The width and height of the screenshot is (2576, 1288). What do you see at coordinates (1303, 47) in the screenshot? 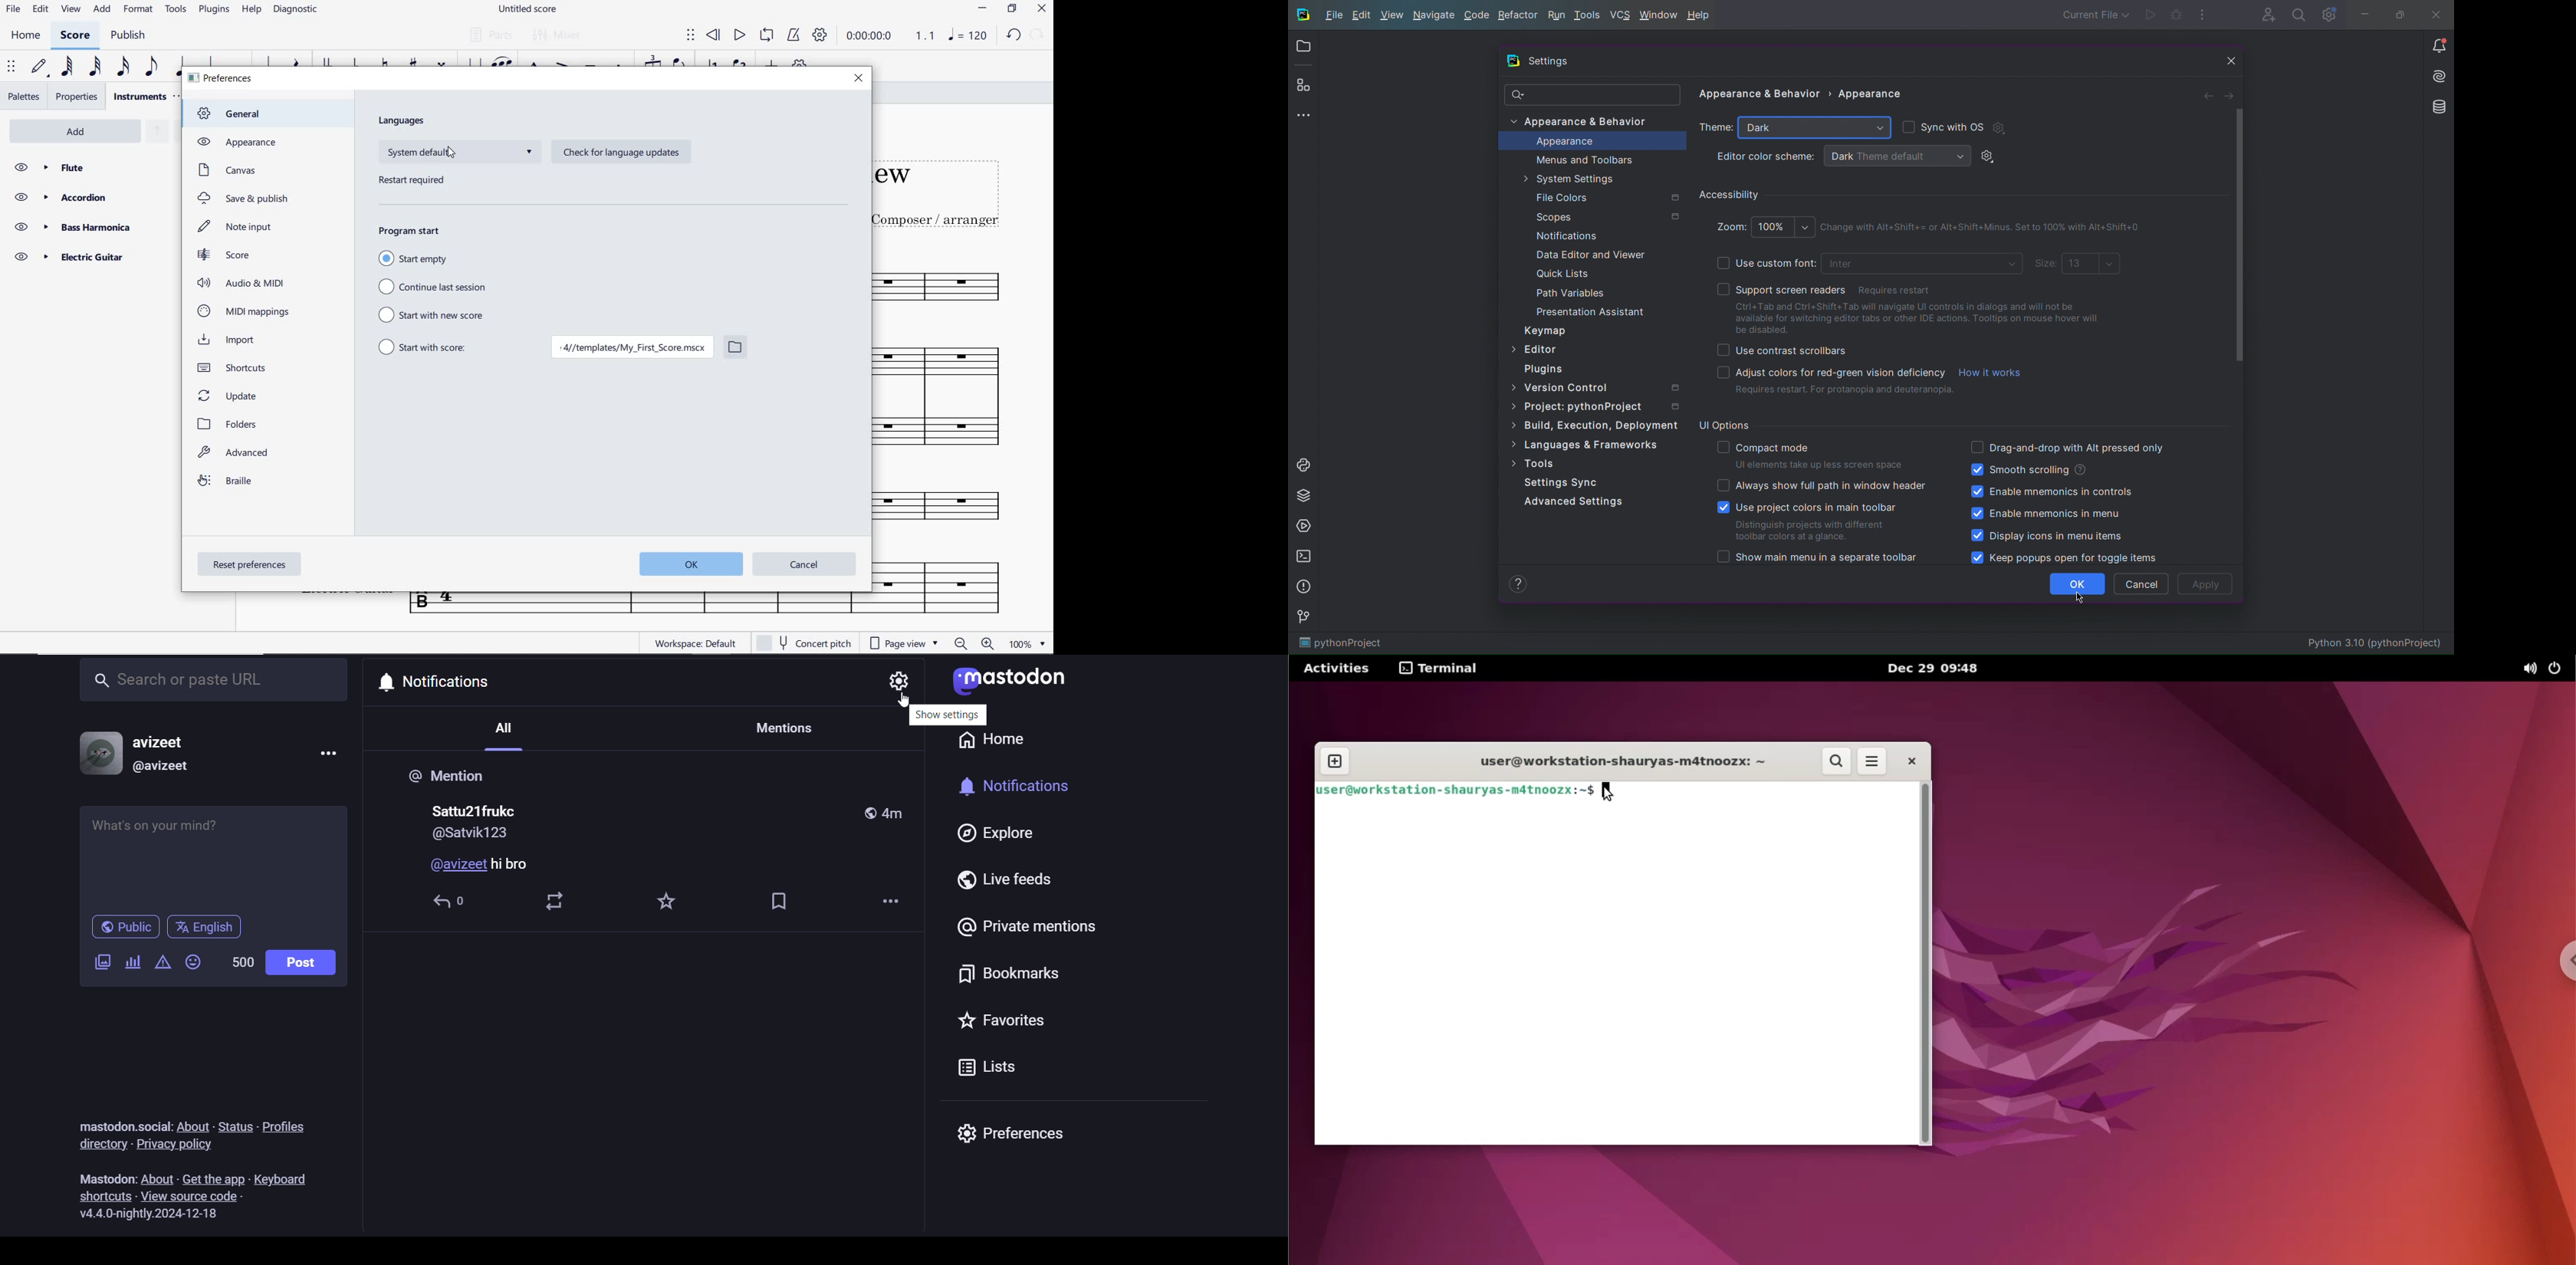
I see `Open Folder` at bounding box center [1303, 47].